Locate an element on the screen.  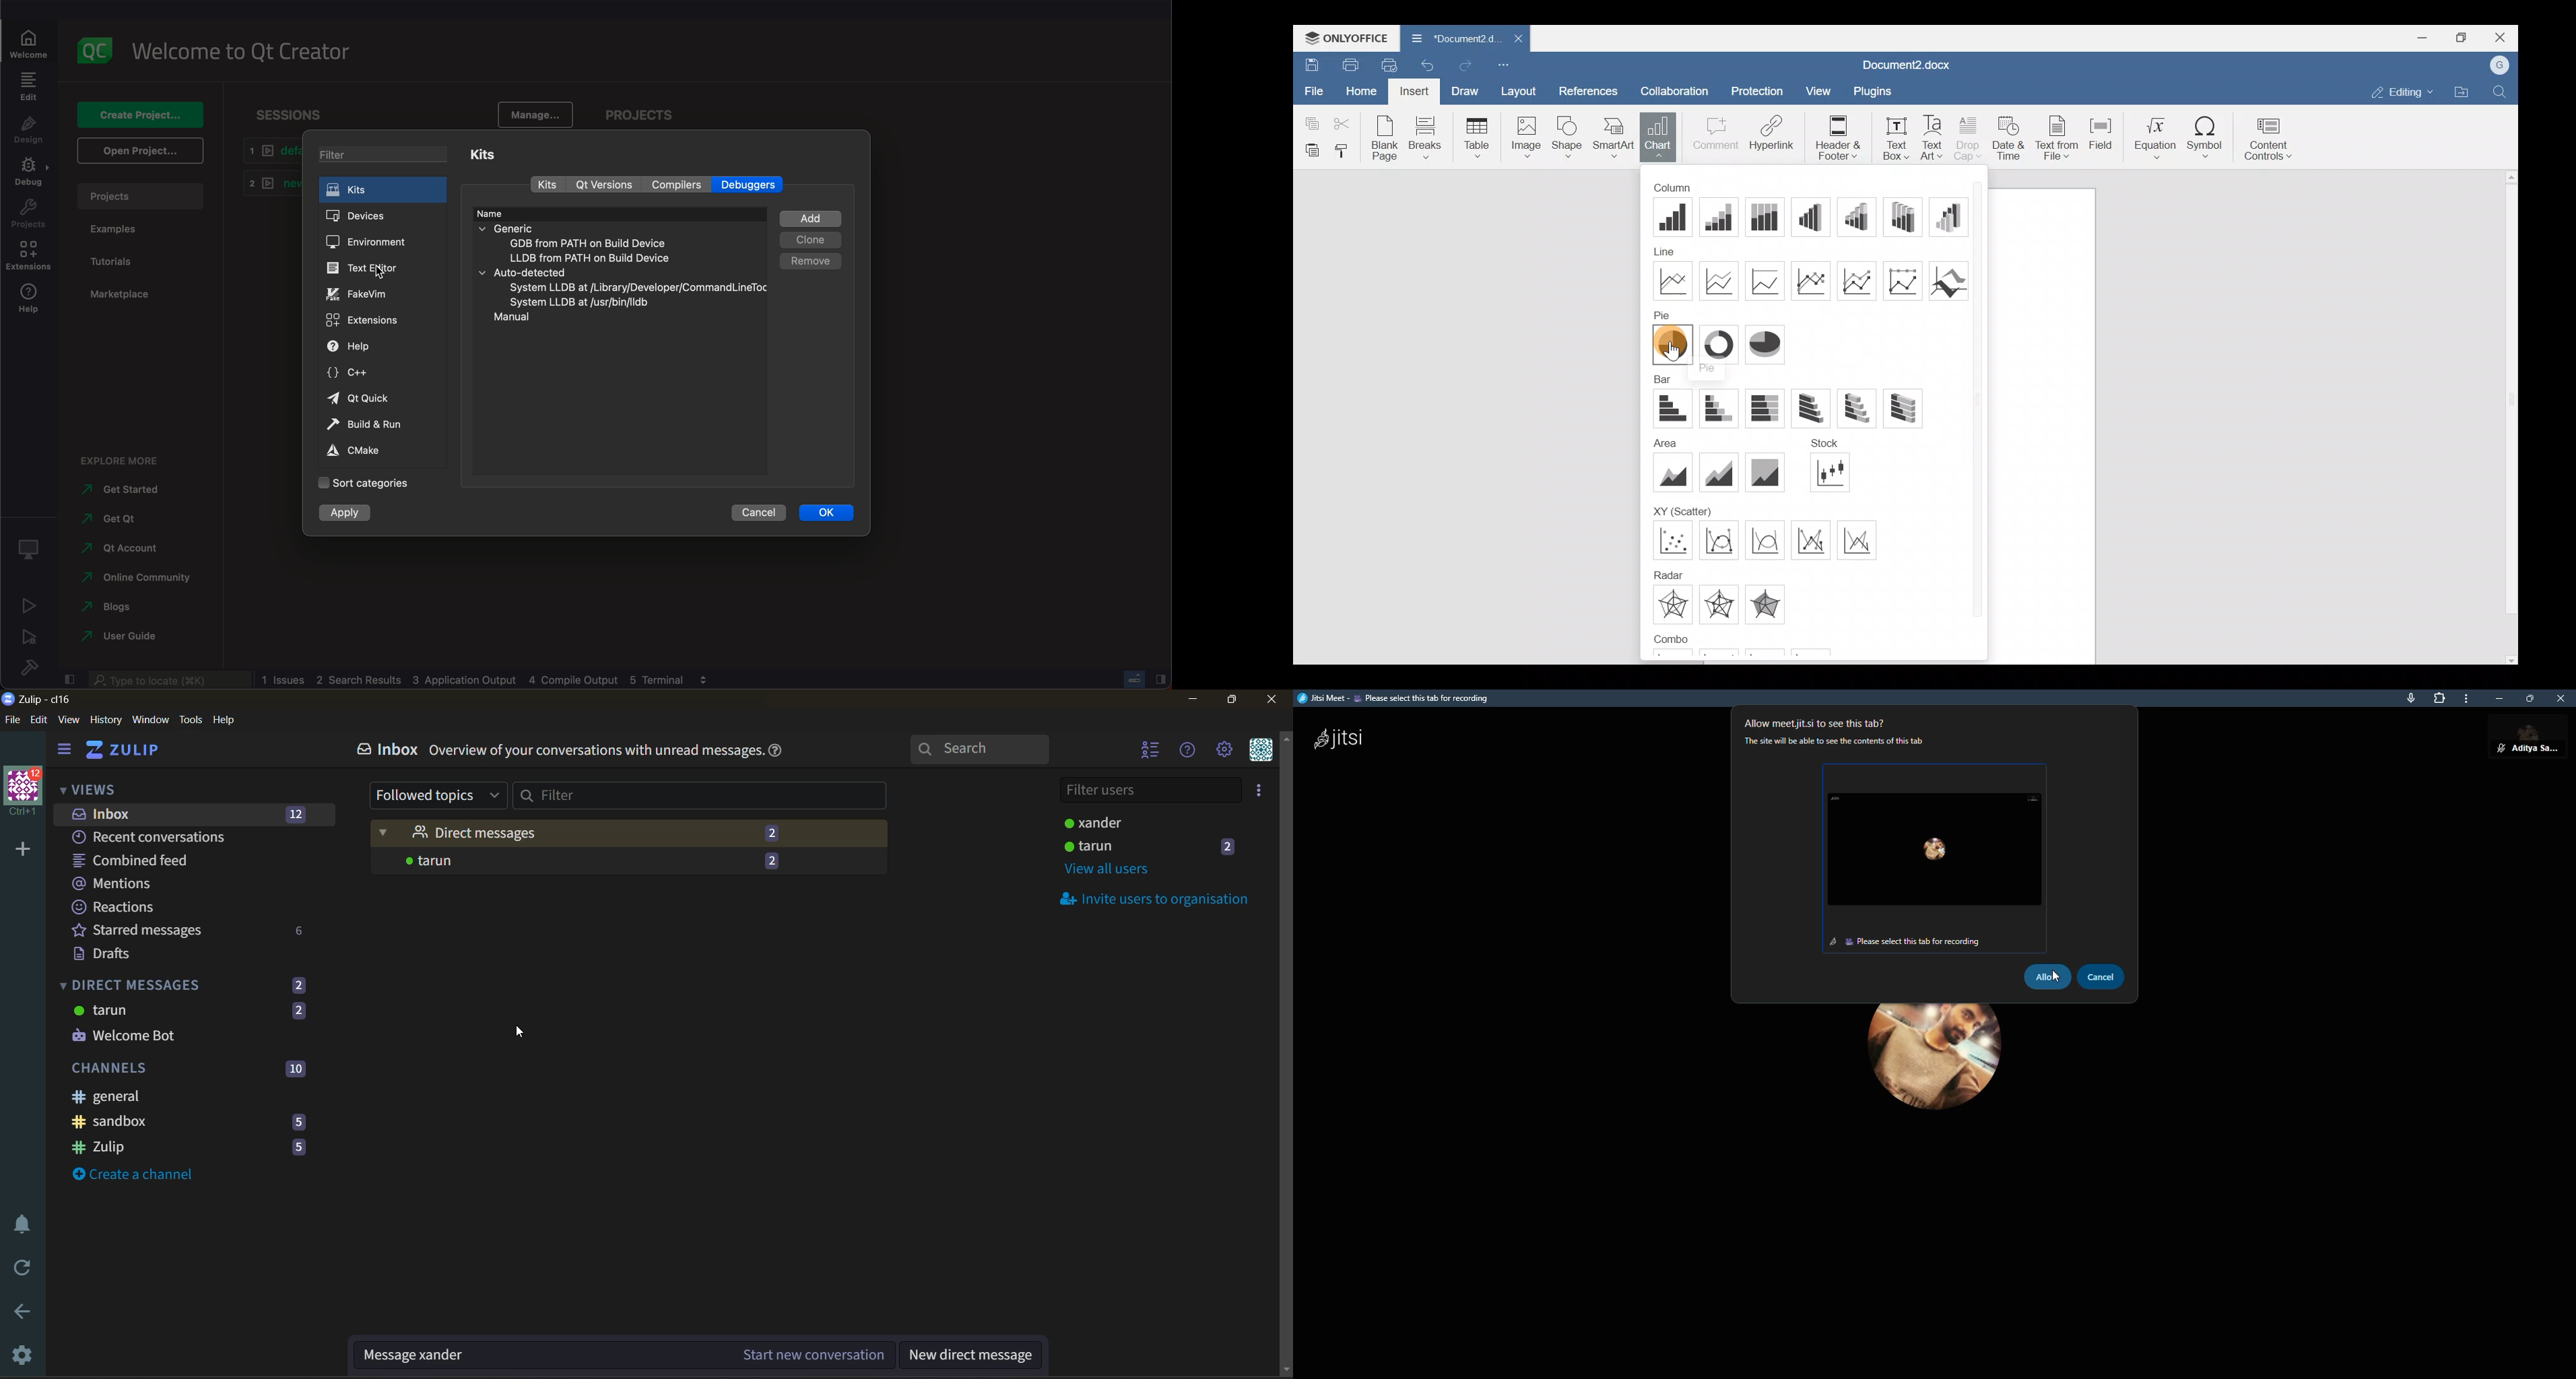
Minimize is located at coordinates (2427, 36).